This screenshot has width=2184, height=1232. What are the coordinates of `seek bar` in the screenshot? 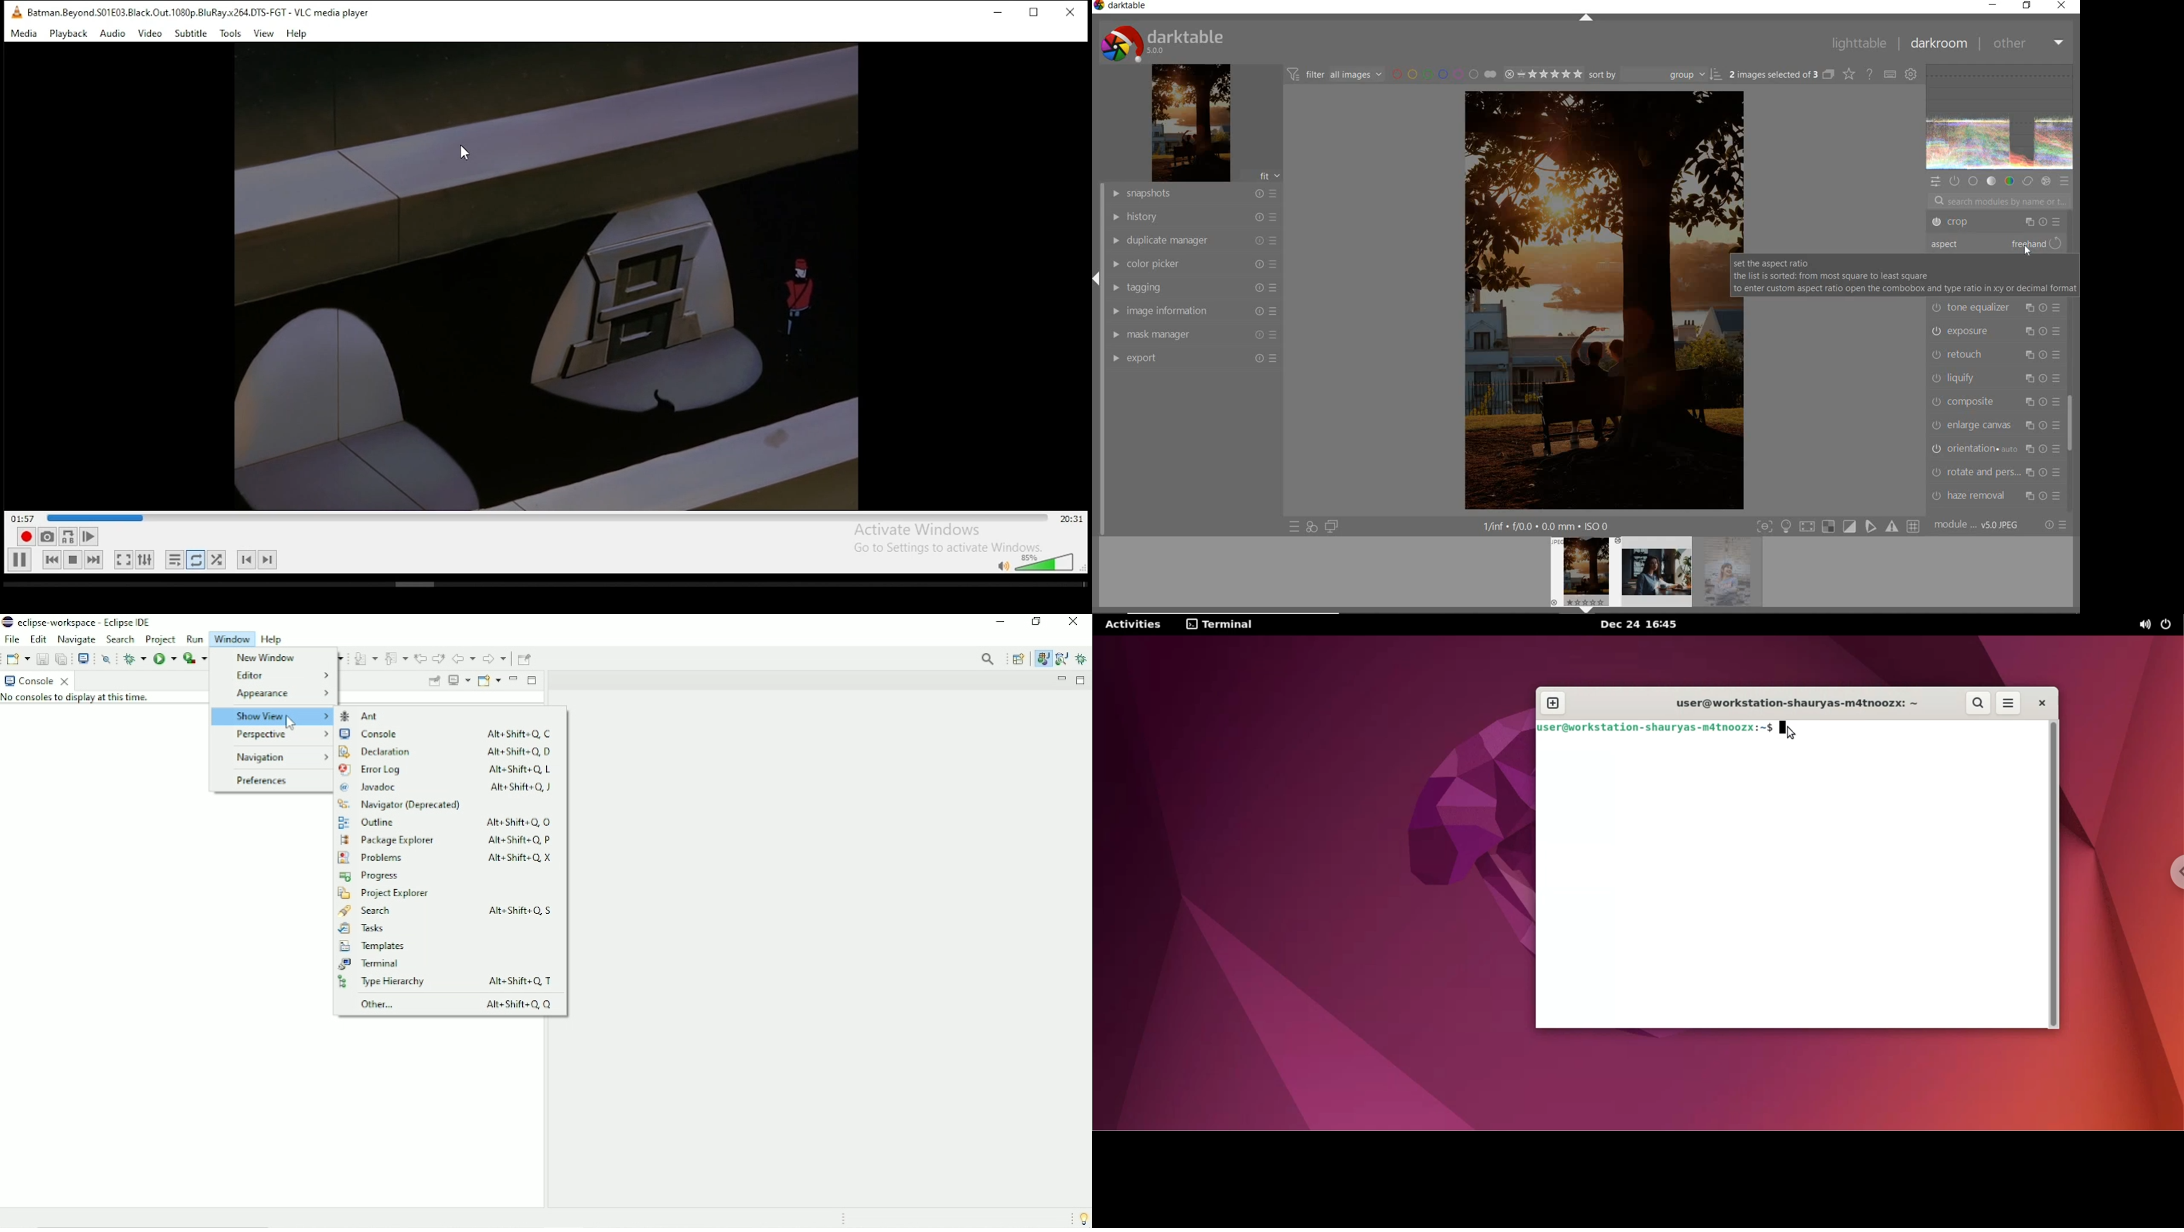 It's located at (547, 517).